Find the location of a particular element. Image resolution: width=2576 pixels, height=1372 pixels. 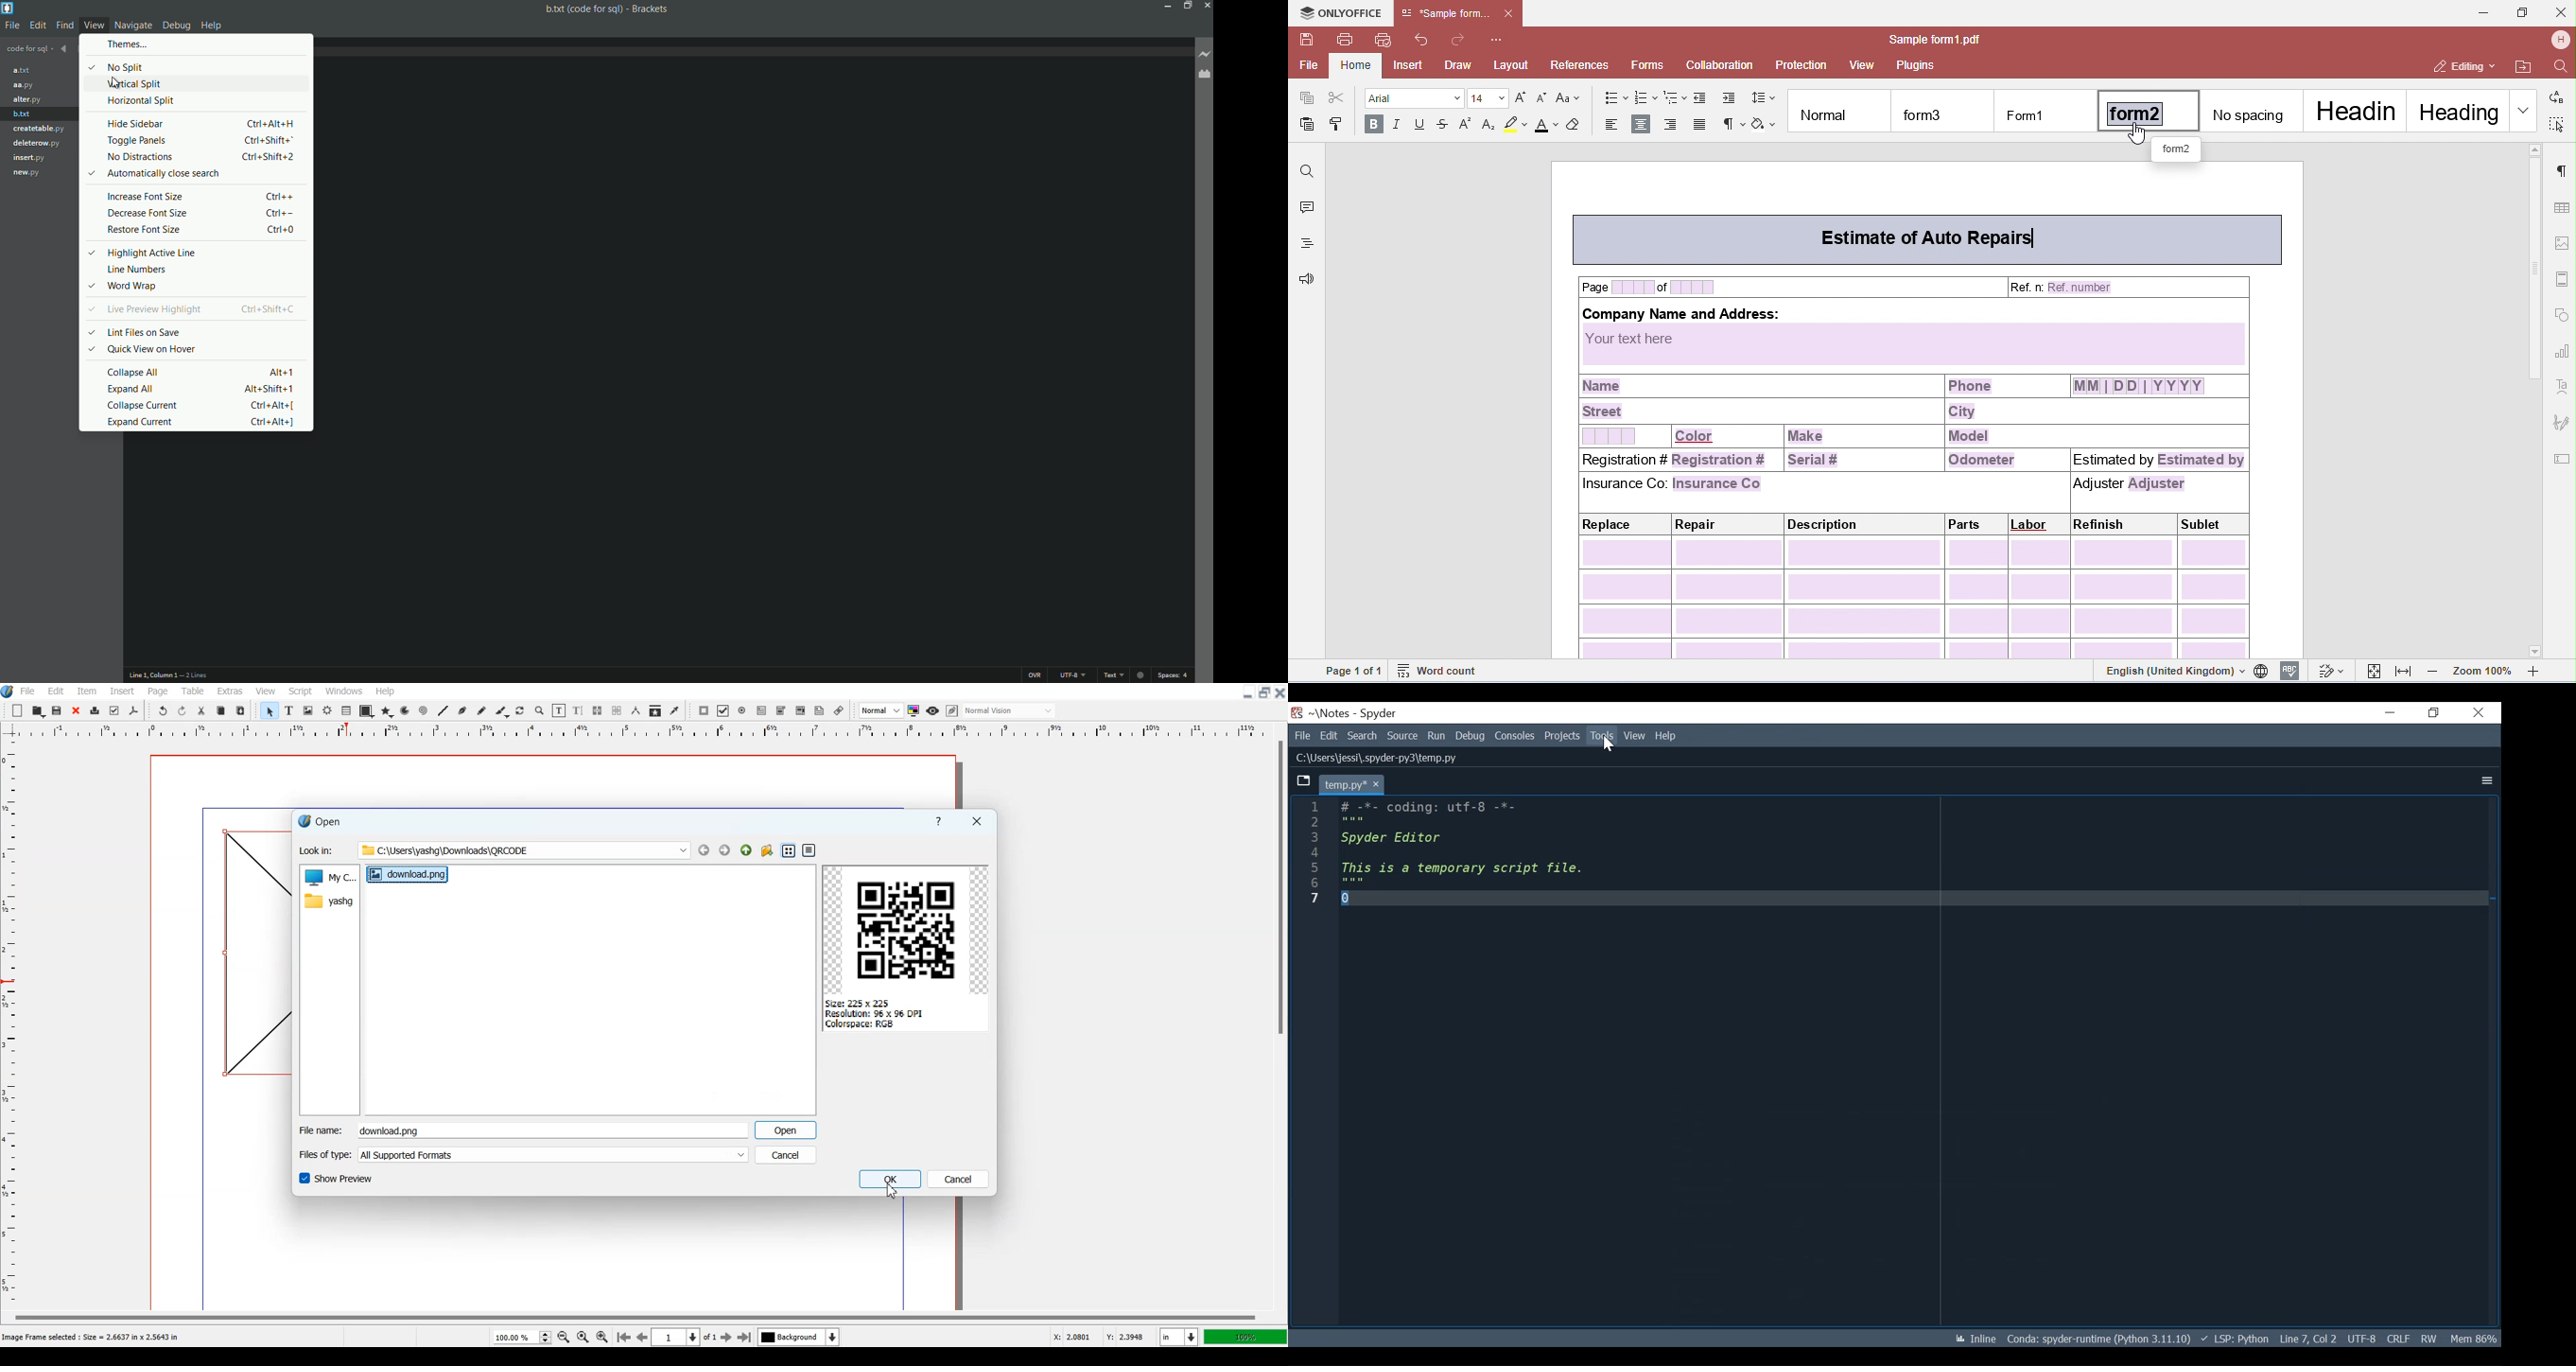

File is located at coordinates (1301, 735).